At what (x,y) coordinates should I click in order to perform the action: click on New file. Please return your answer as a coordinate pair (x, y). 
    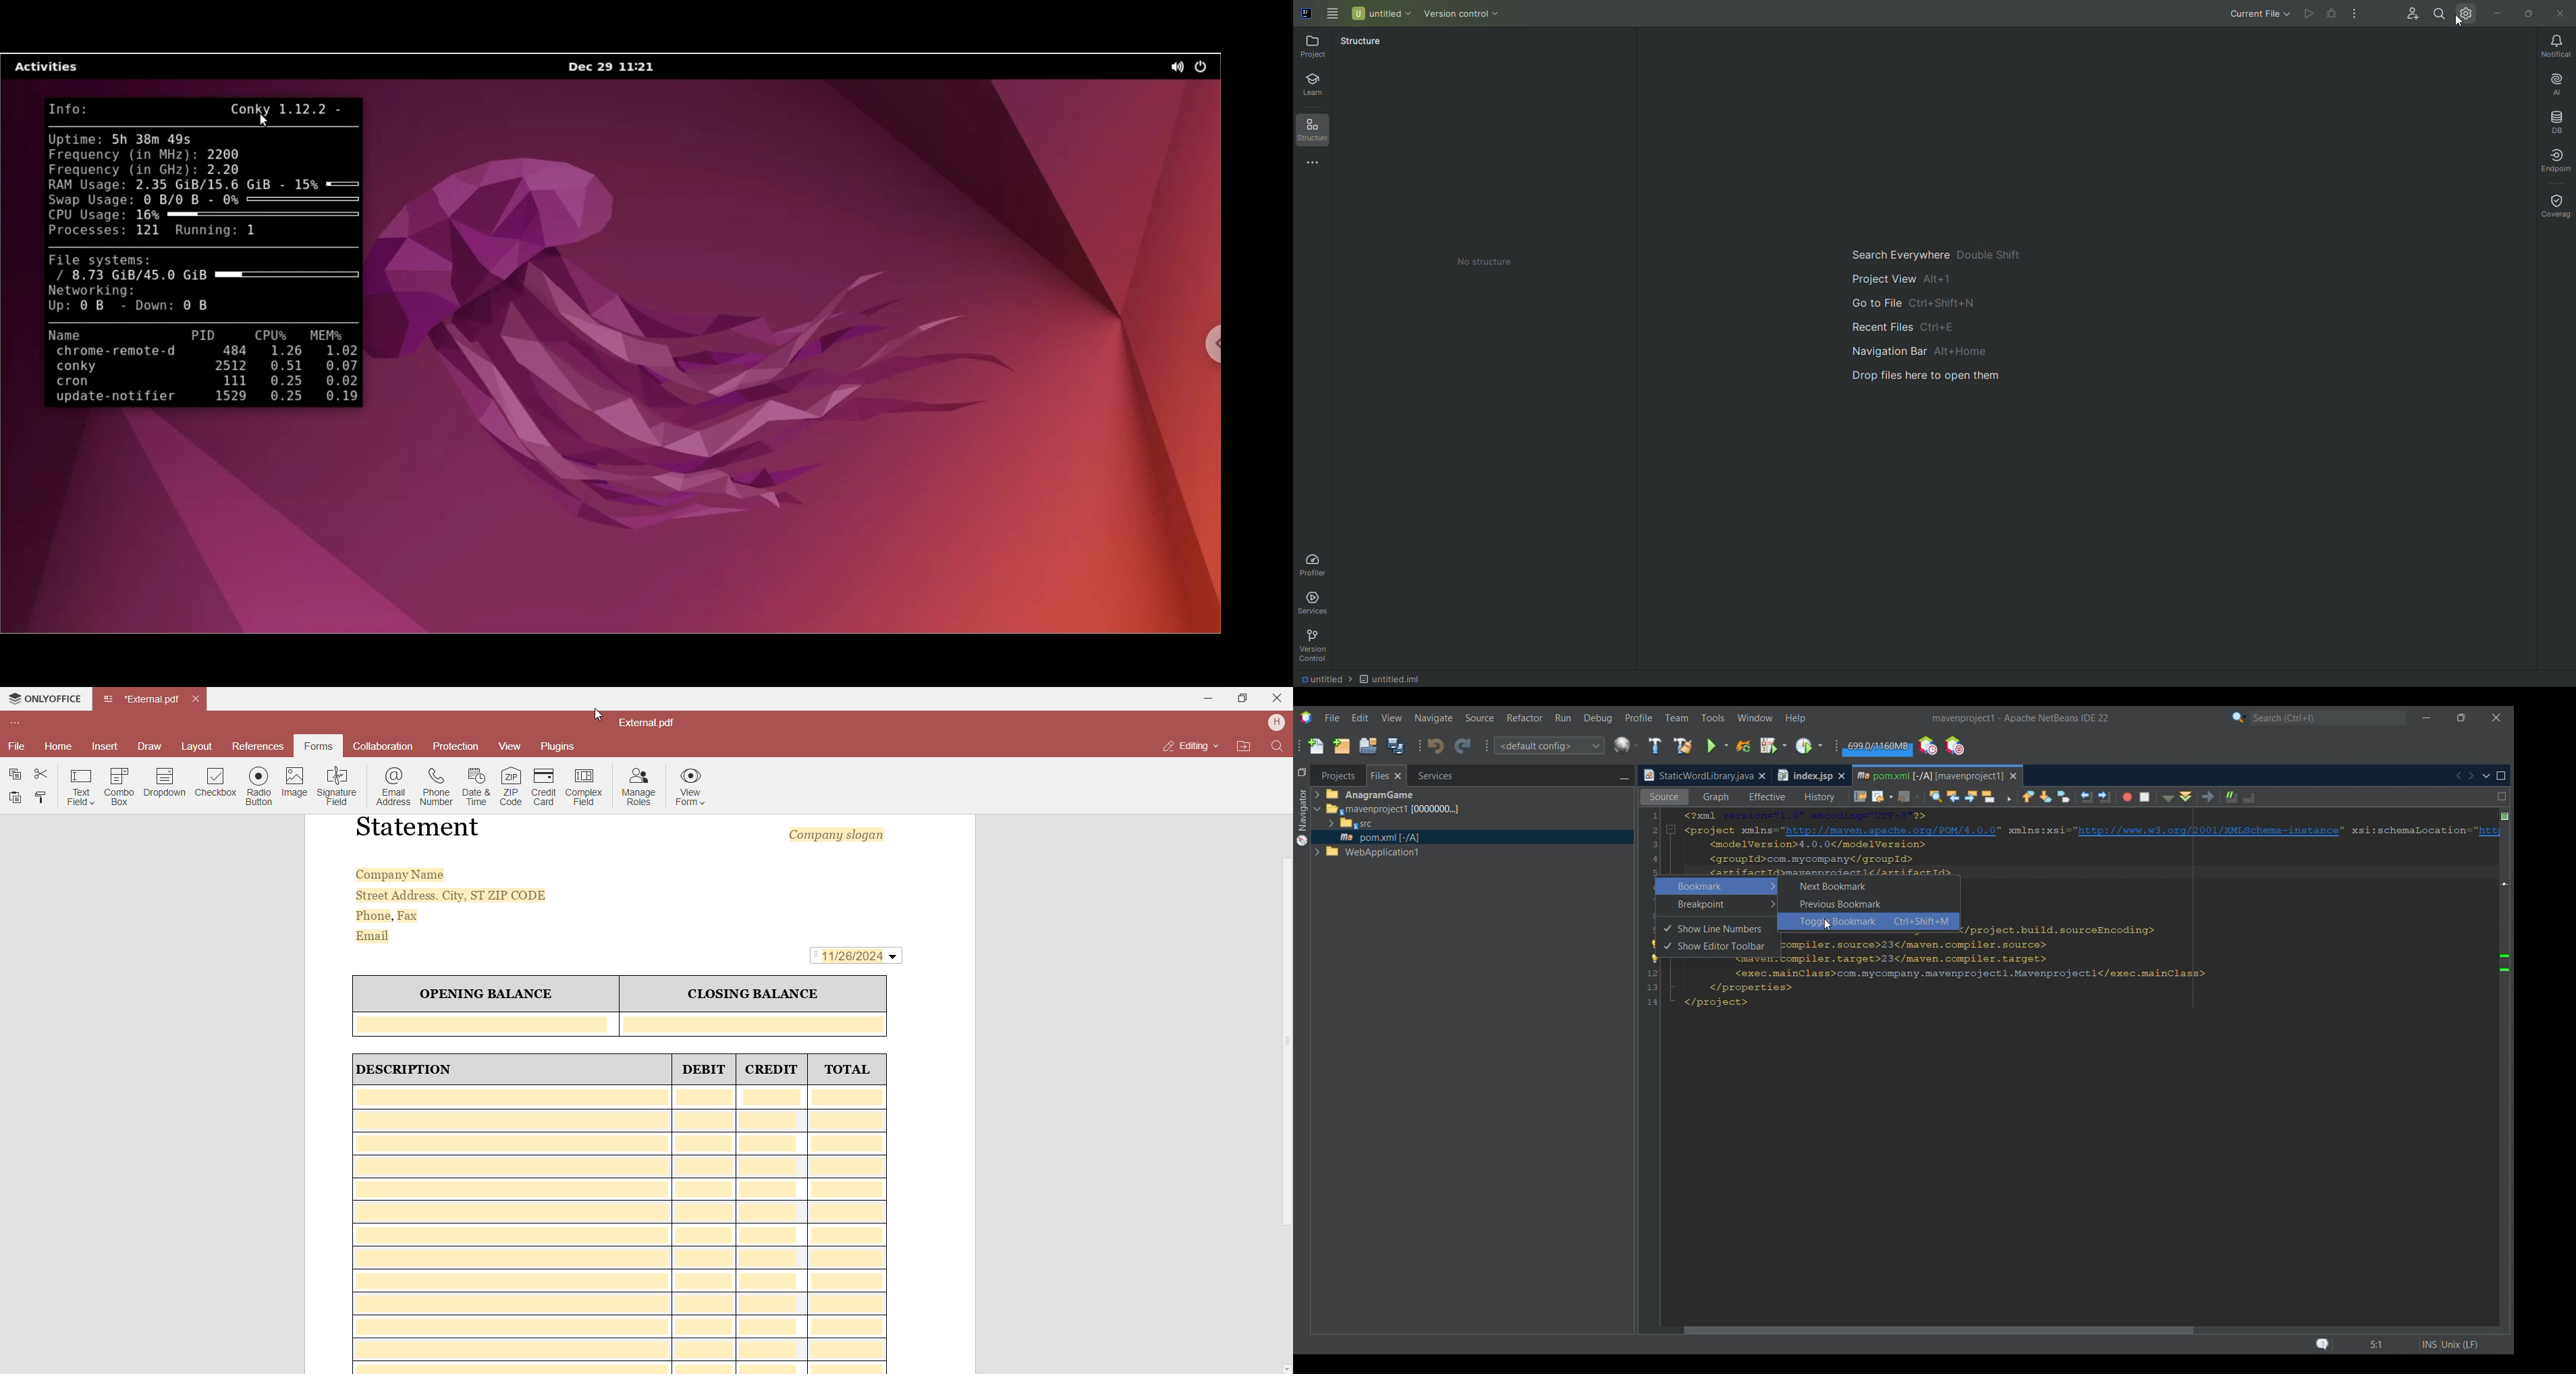
    Looking at the image, I should click on (1315, 746).